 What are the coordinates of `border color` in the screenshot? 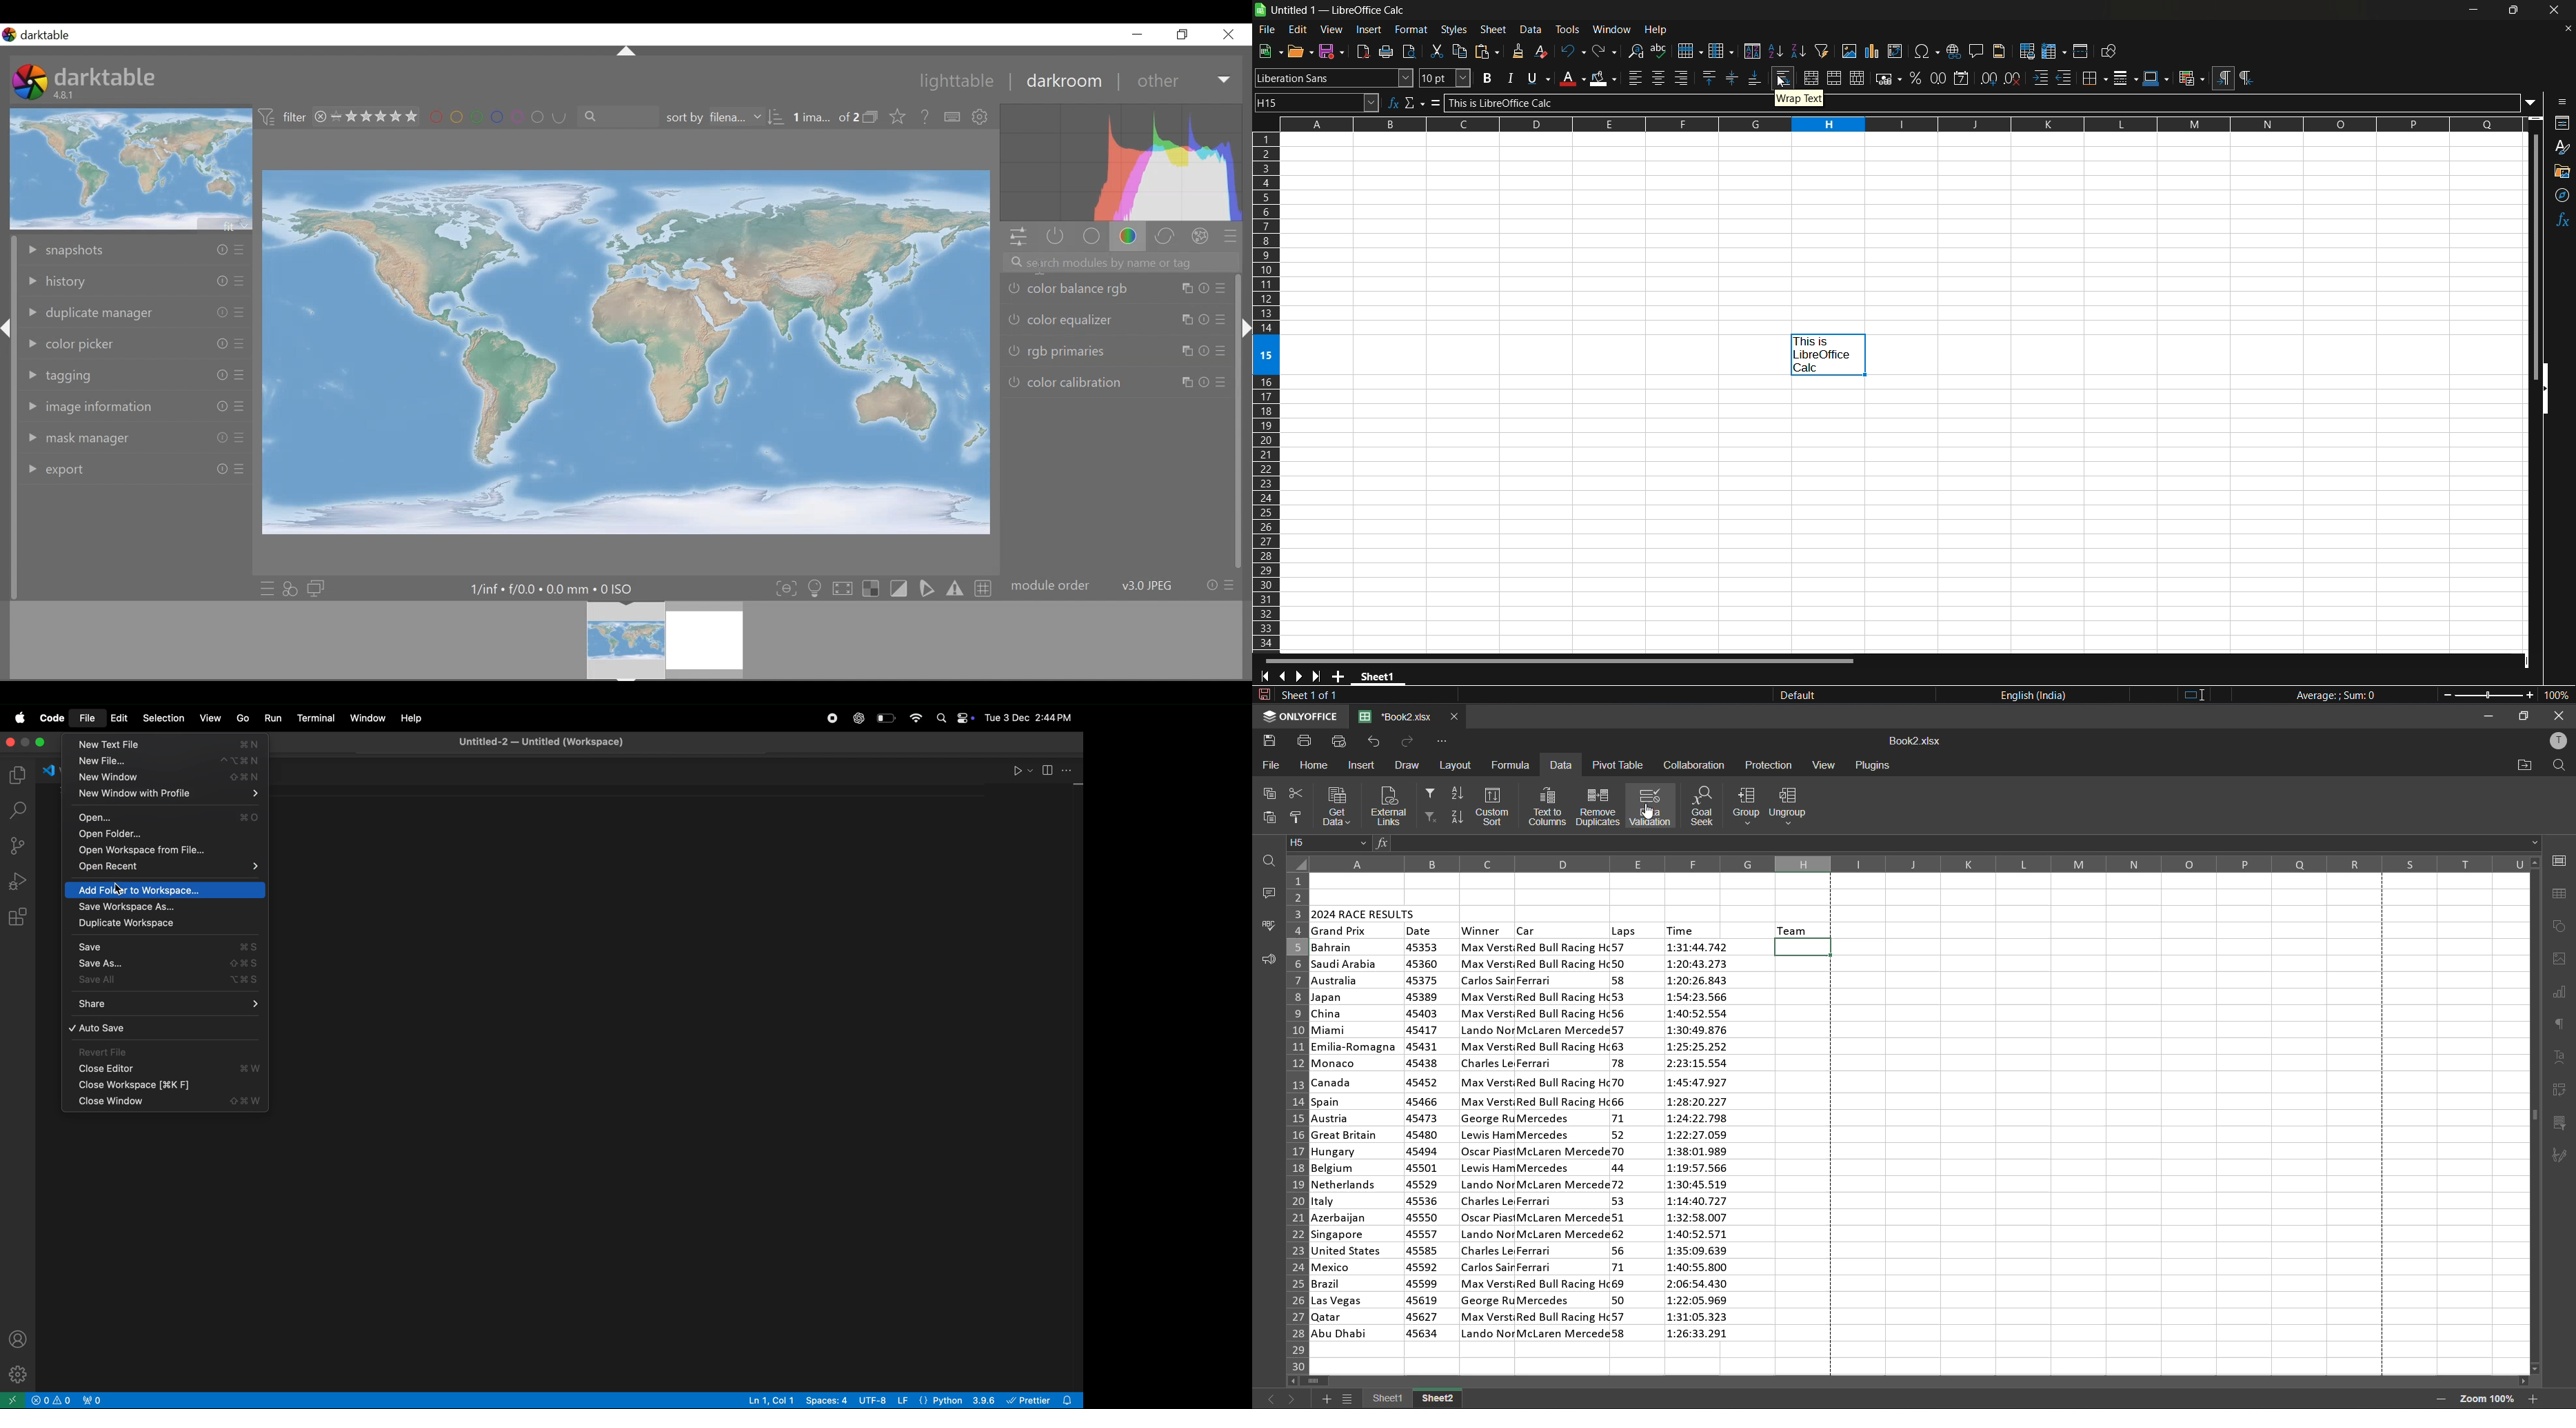 It's located at (2157, 78).